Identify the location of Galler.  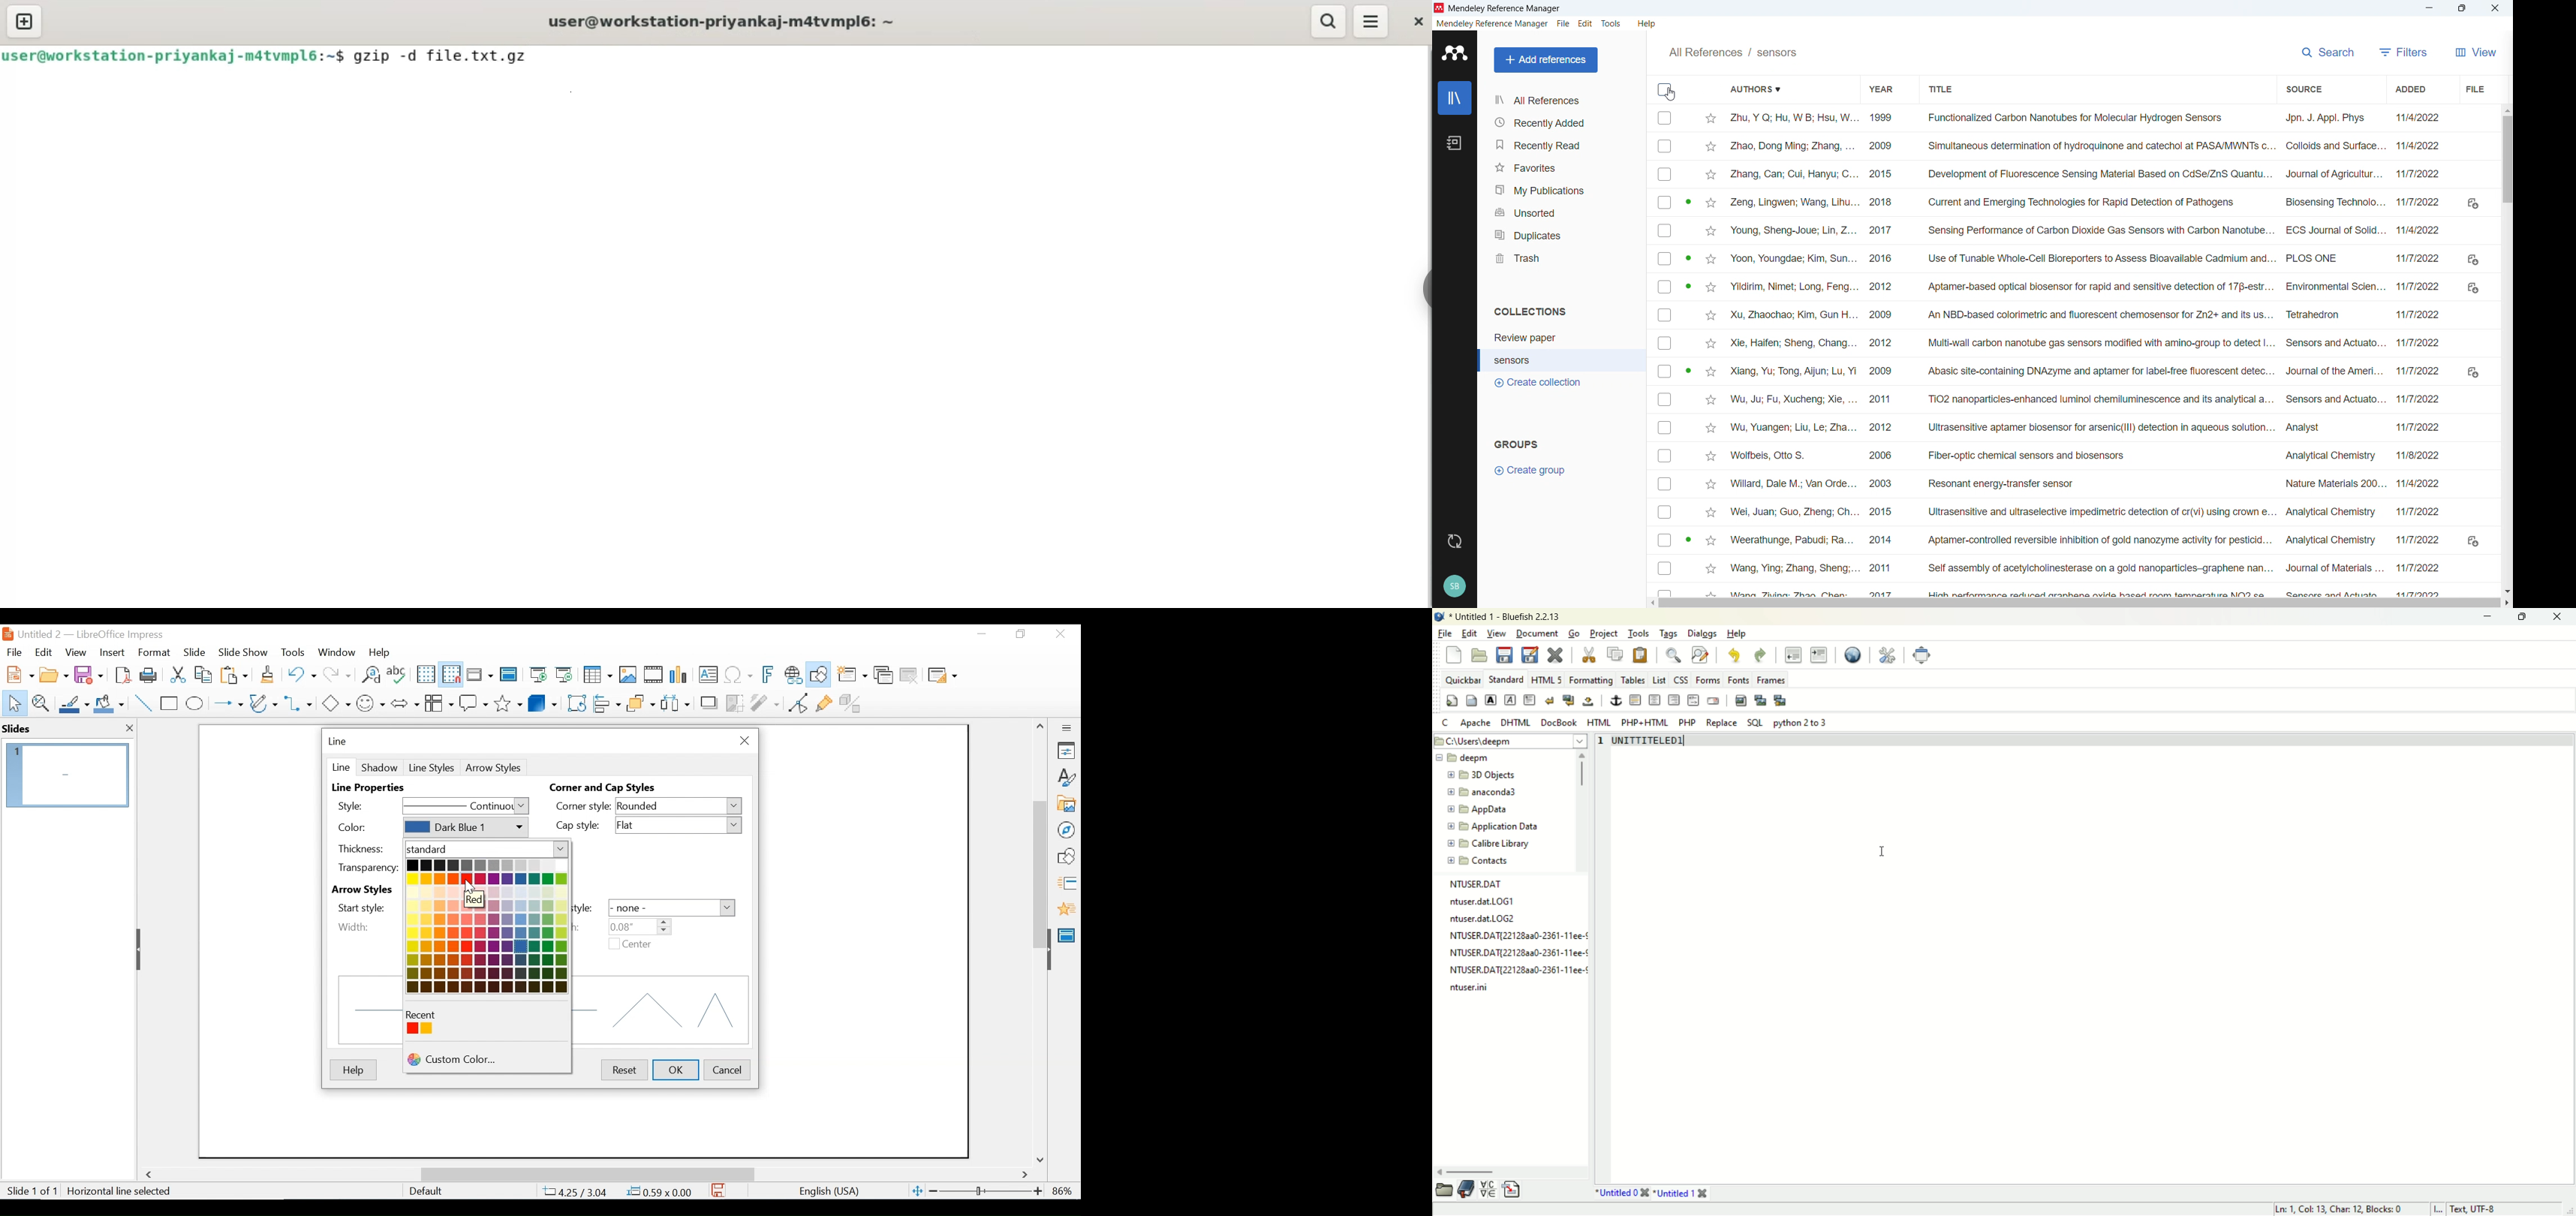
(1066, 804).